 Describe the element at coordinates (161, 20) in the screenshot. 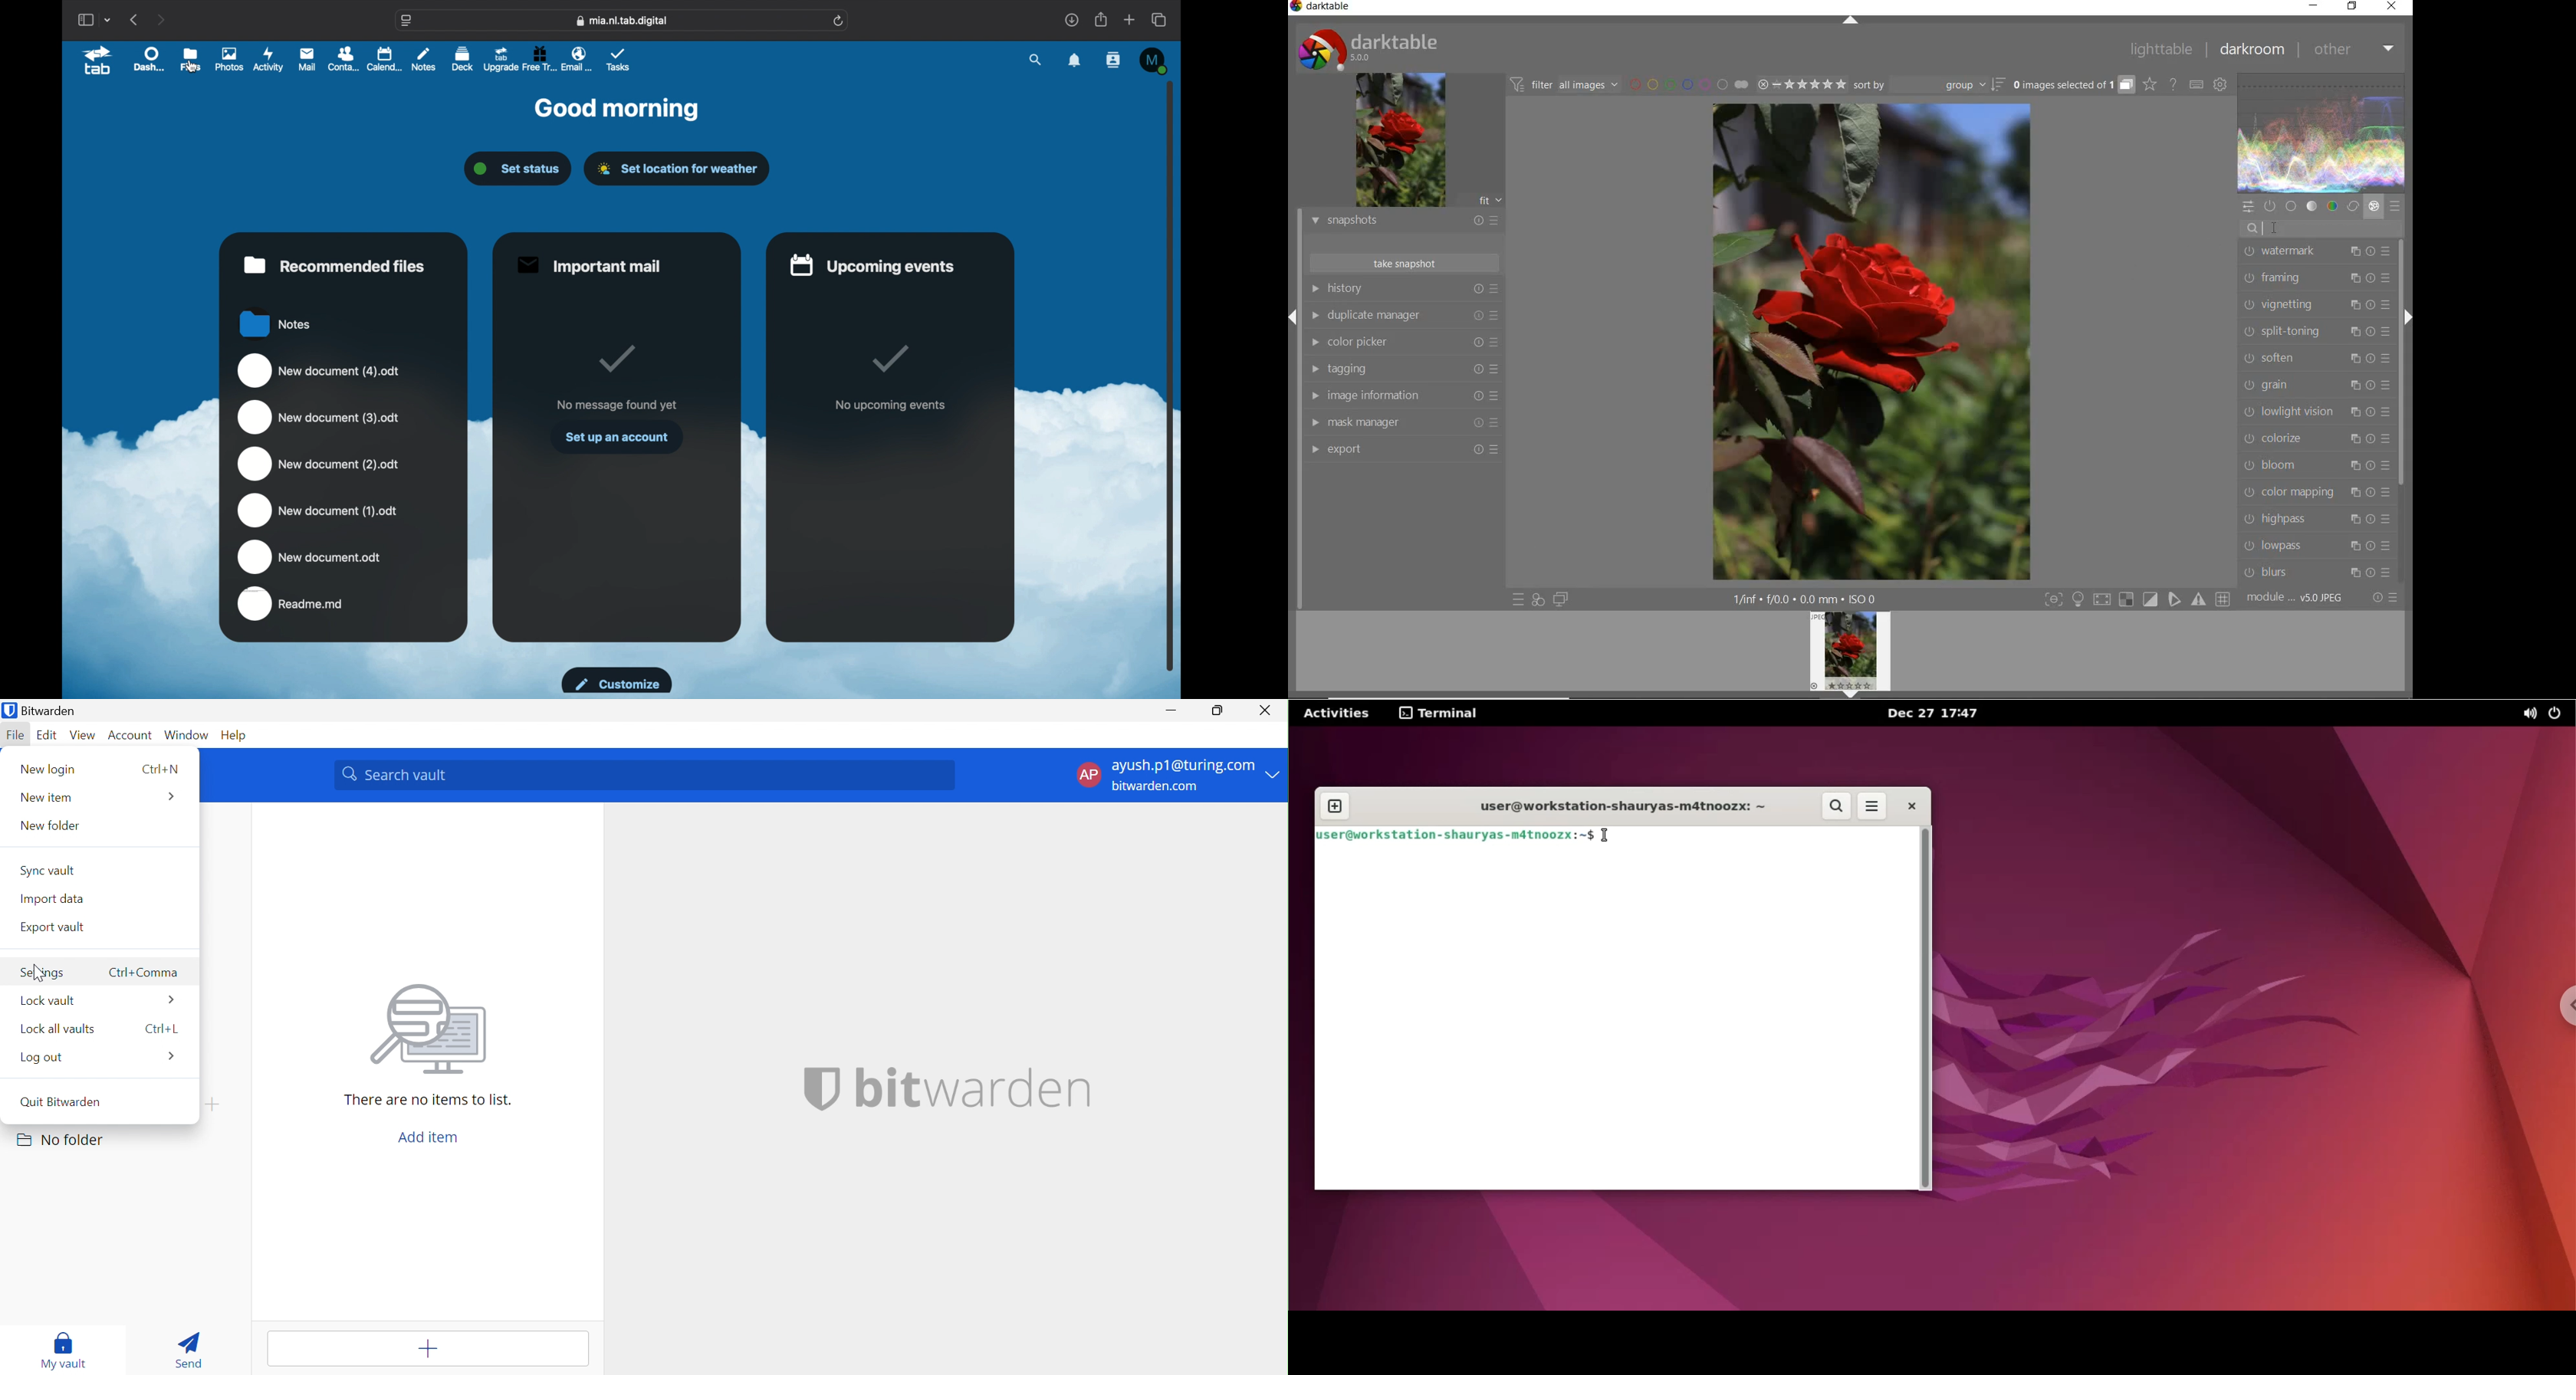

I see `next` at that location.